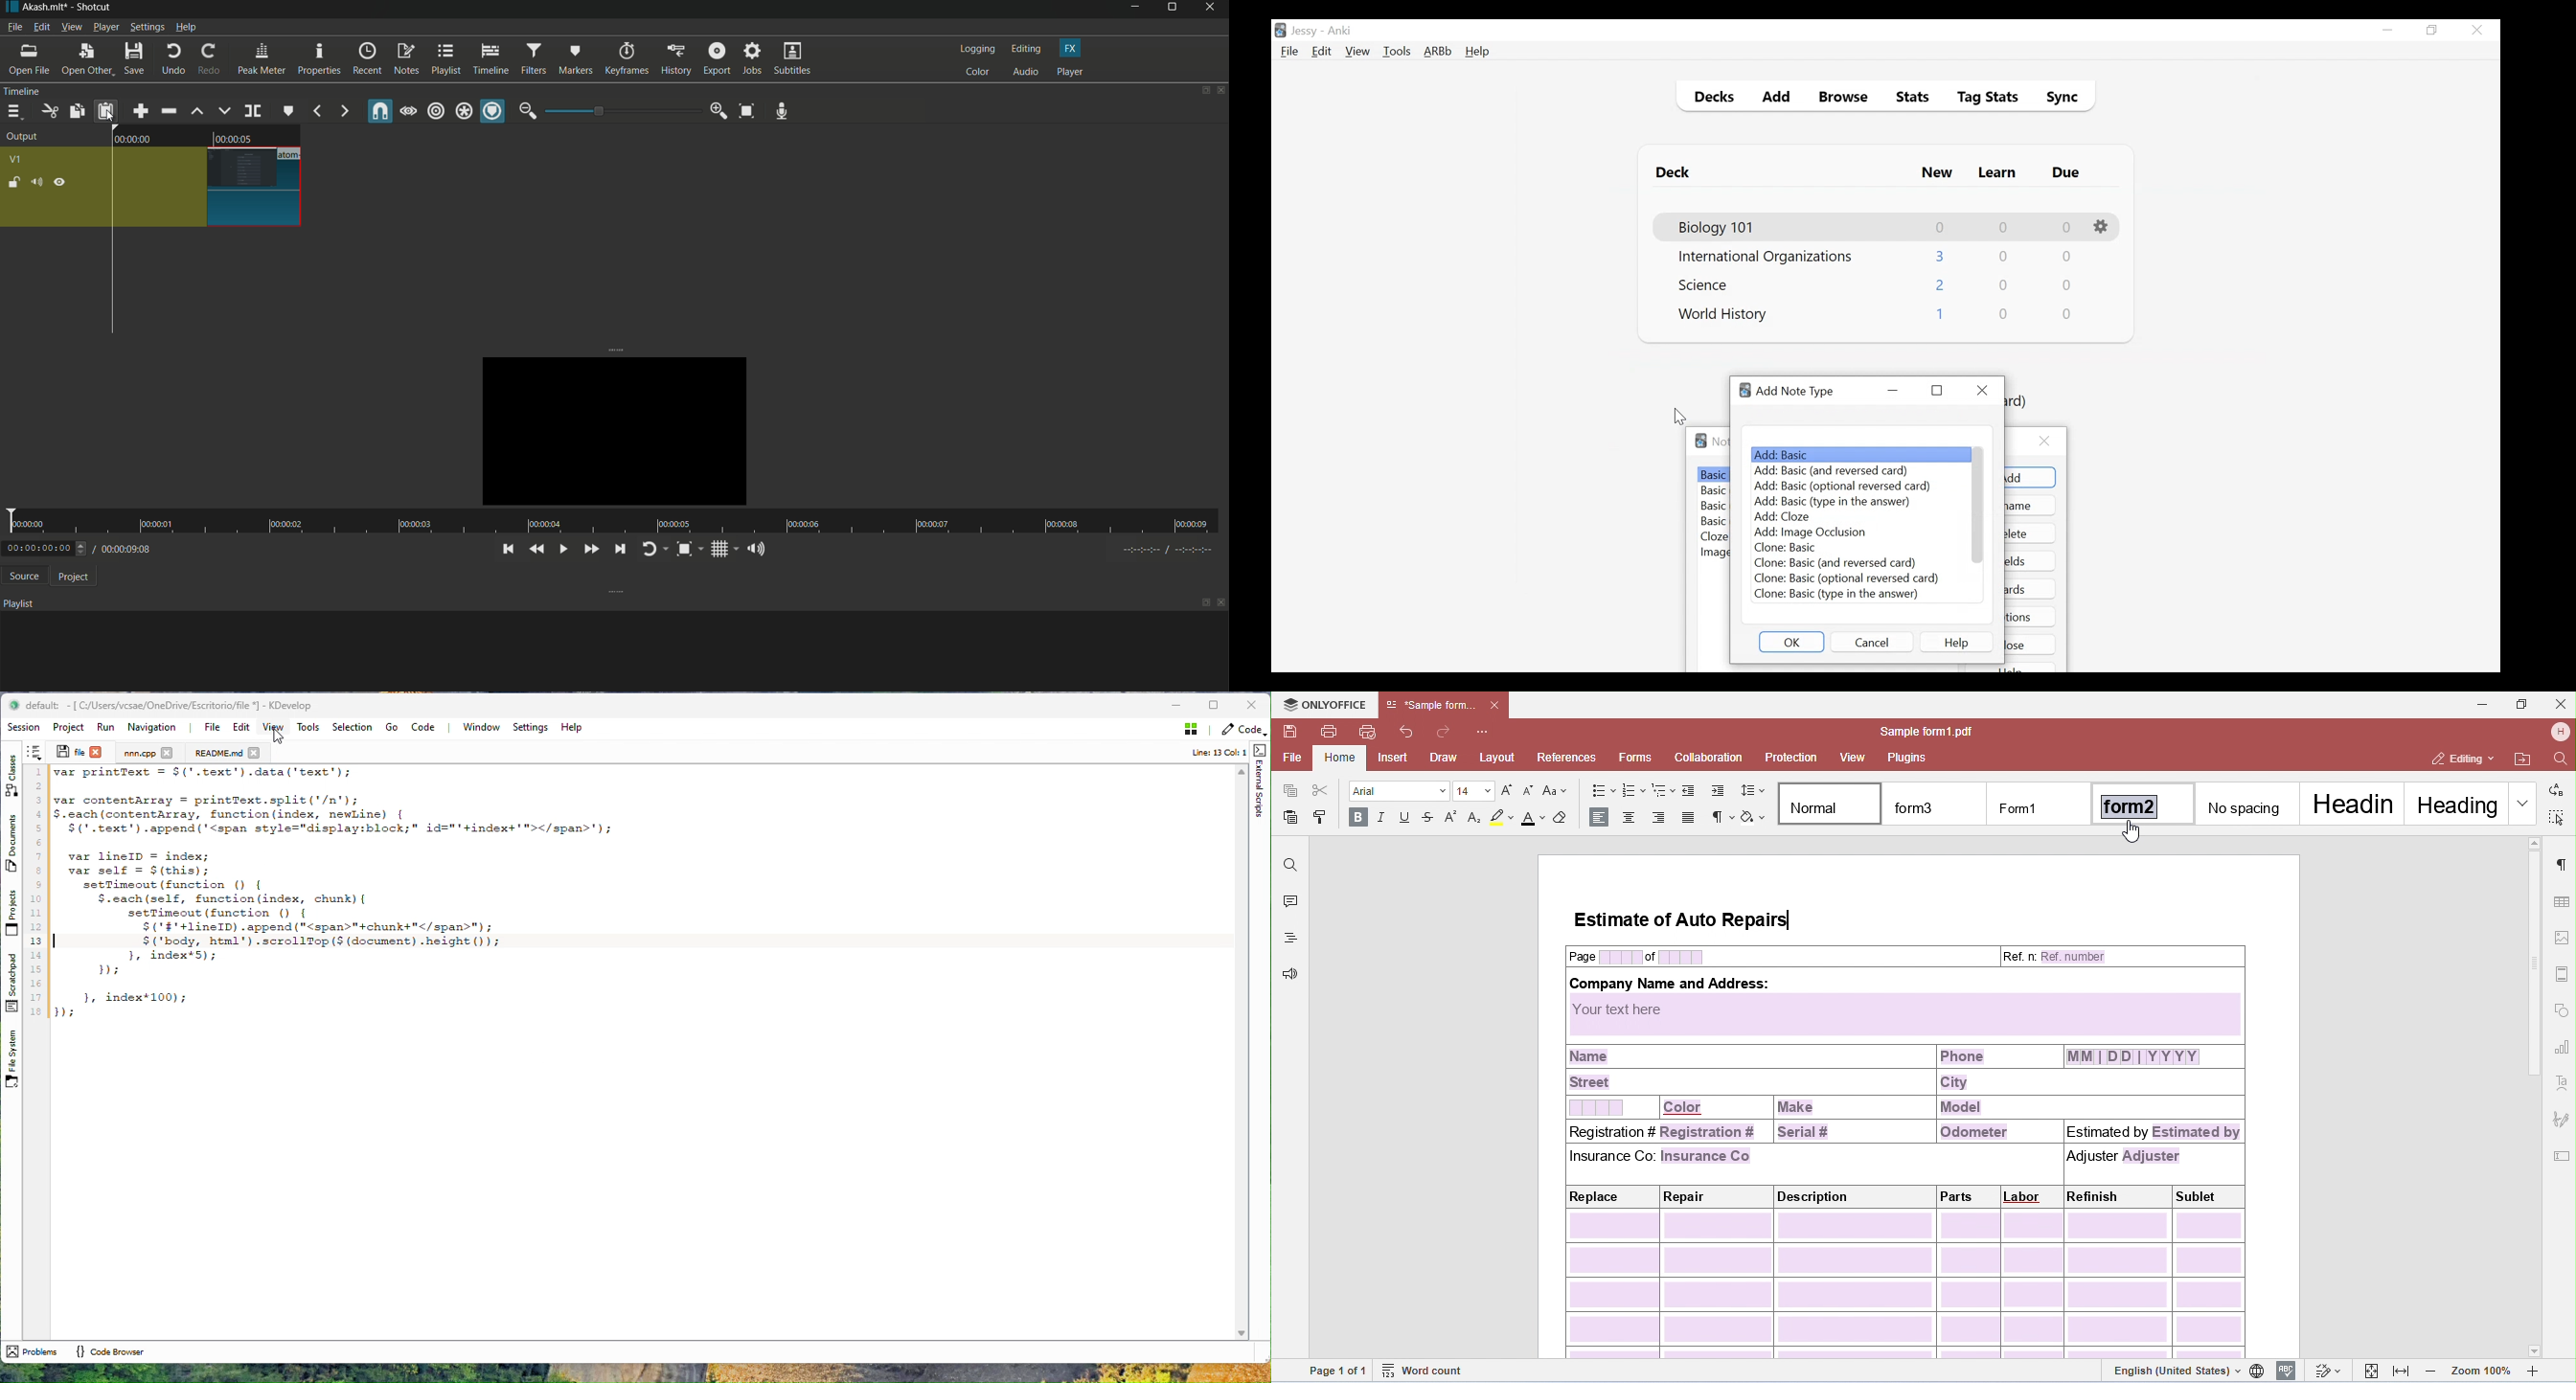 This screenshot has height=1400, width=2576. I want to click on Cards, so click(2033, 588).